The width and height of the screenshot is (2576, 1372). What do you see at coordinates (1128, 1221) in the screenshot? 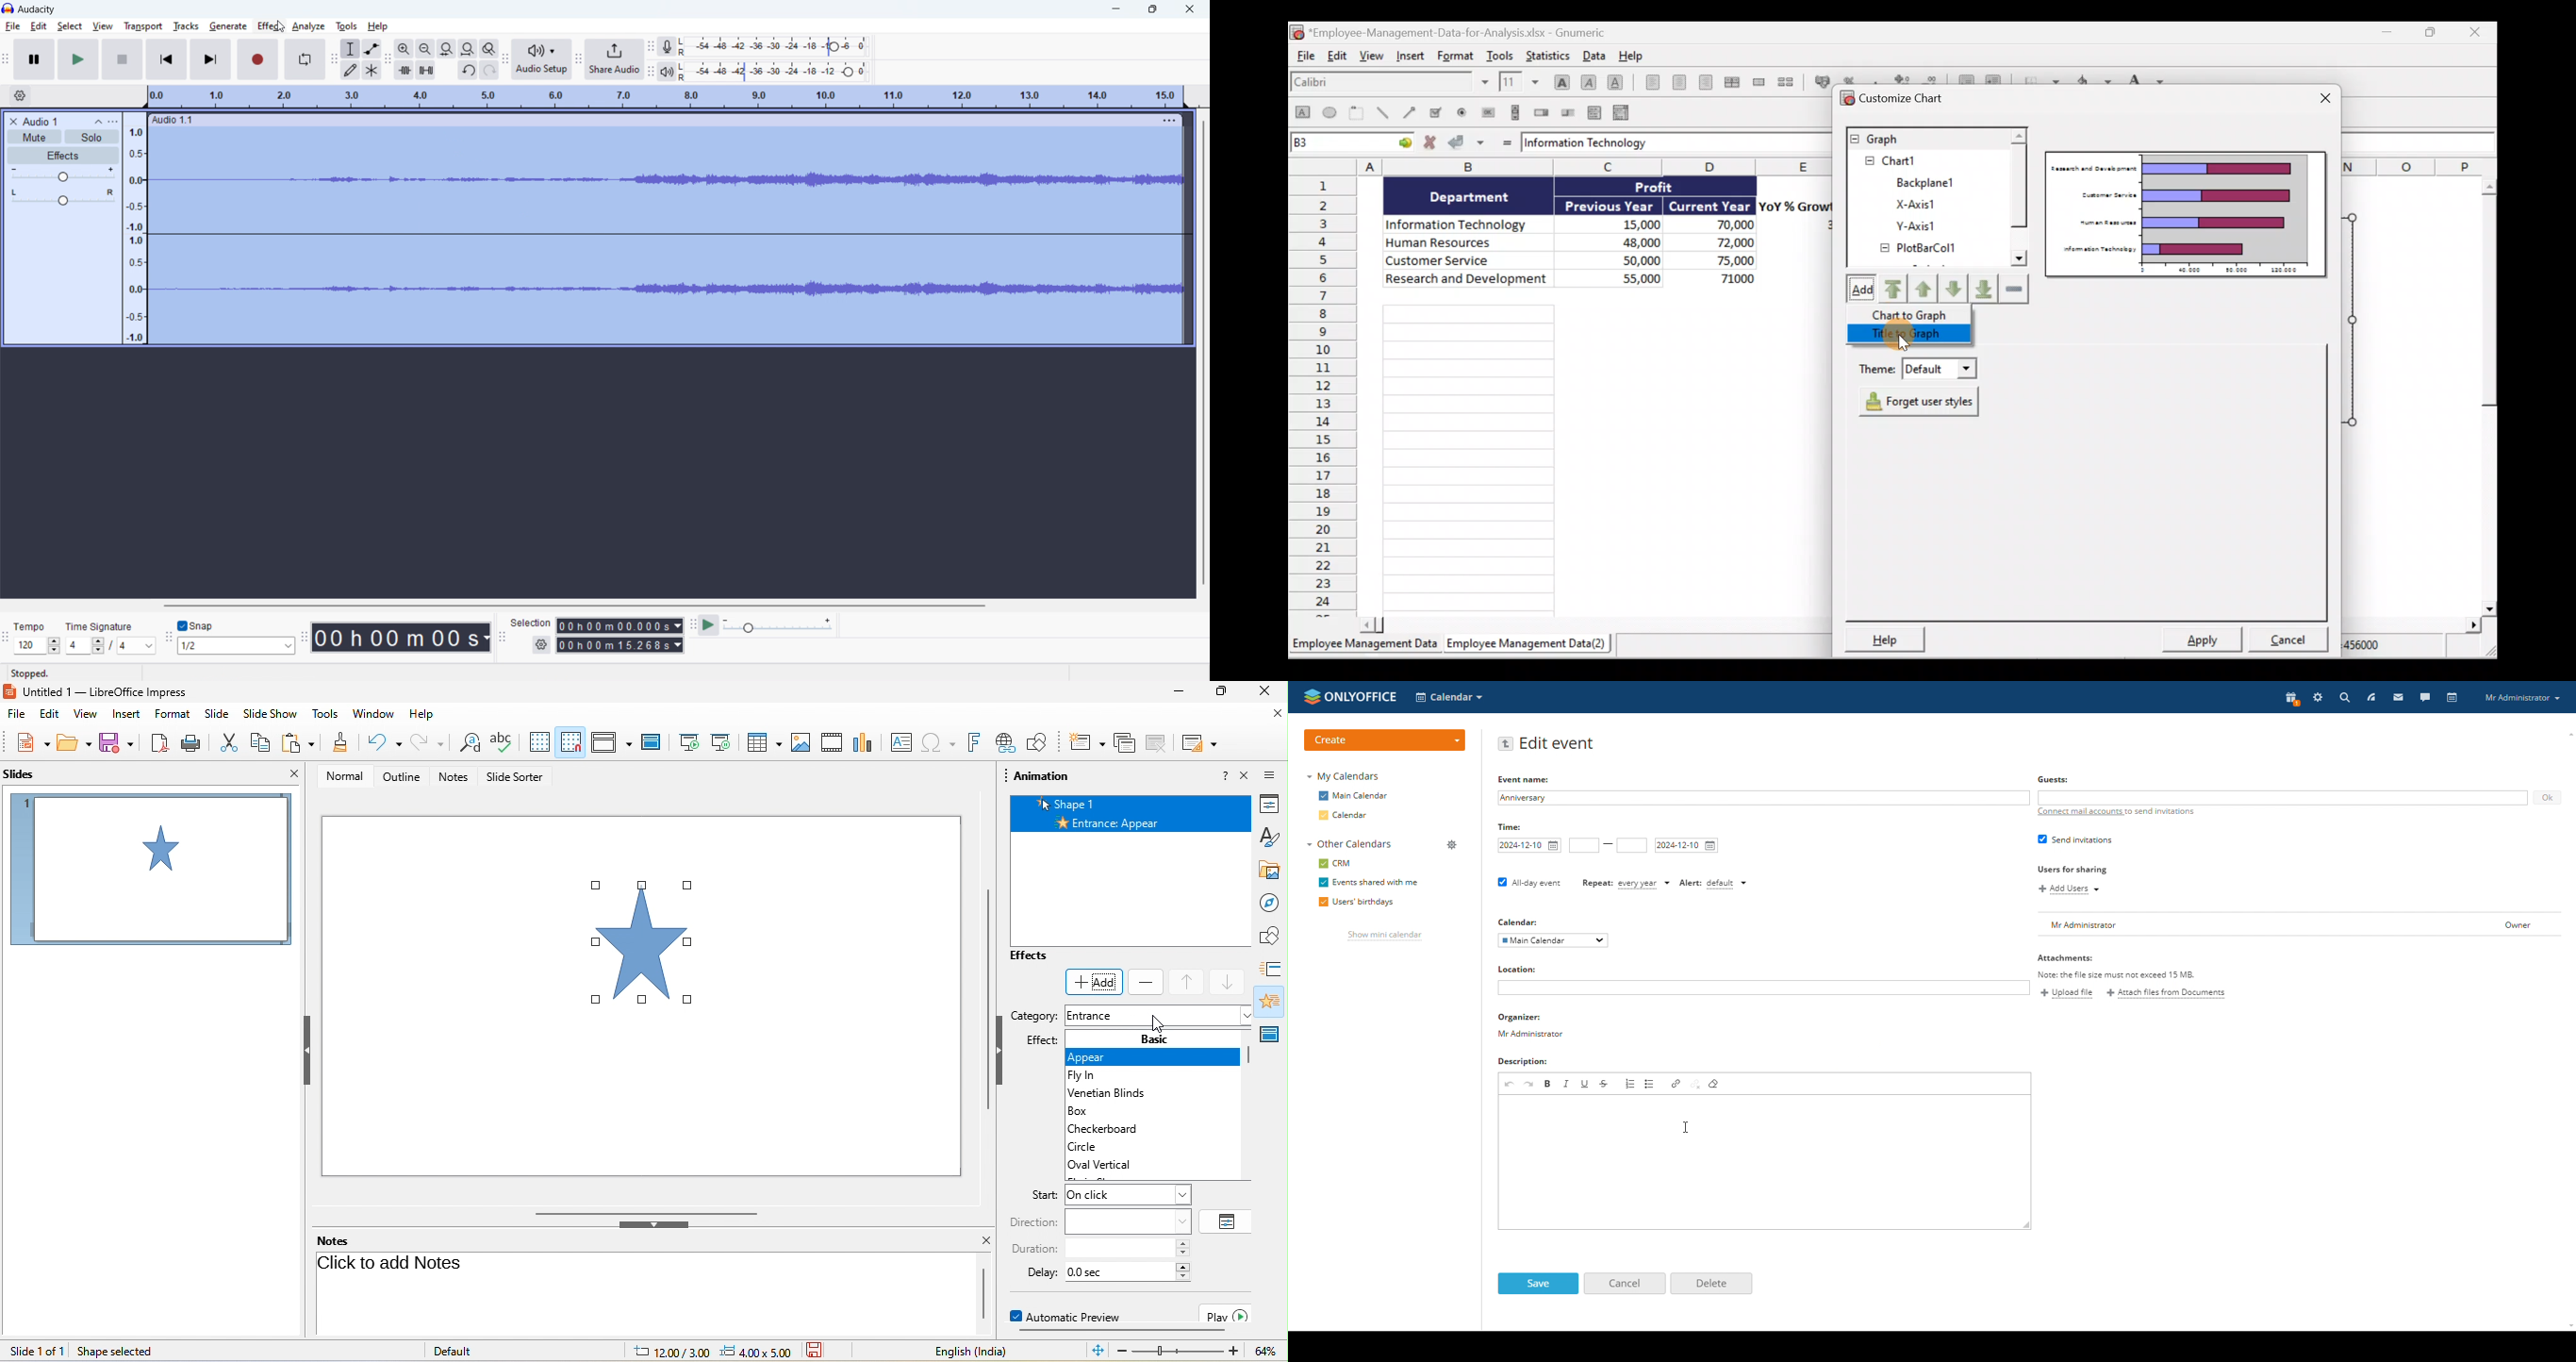
I see `input direction` at bounding box center [1128, 1221].